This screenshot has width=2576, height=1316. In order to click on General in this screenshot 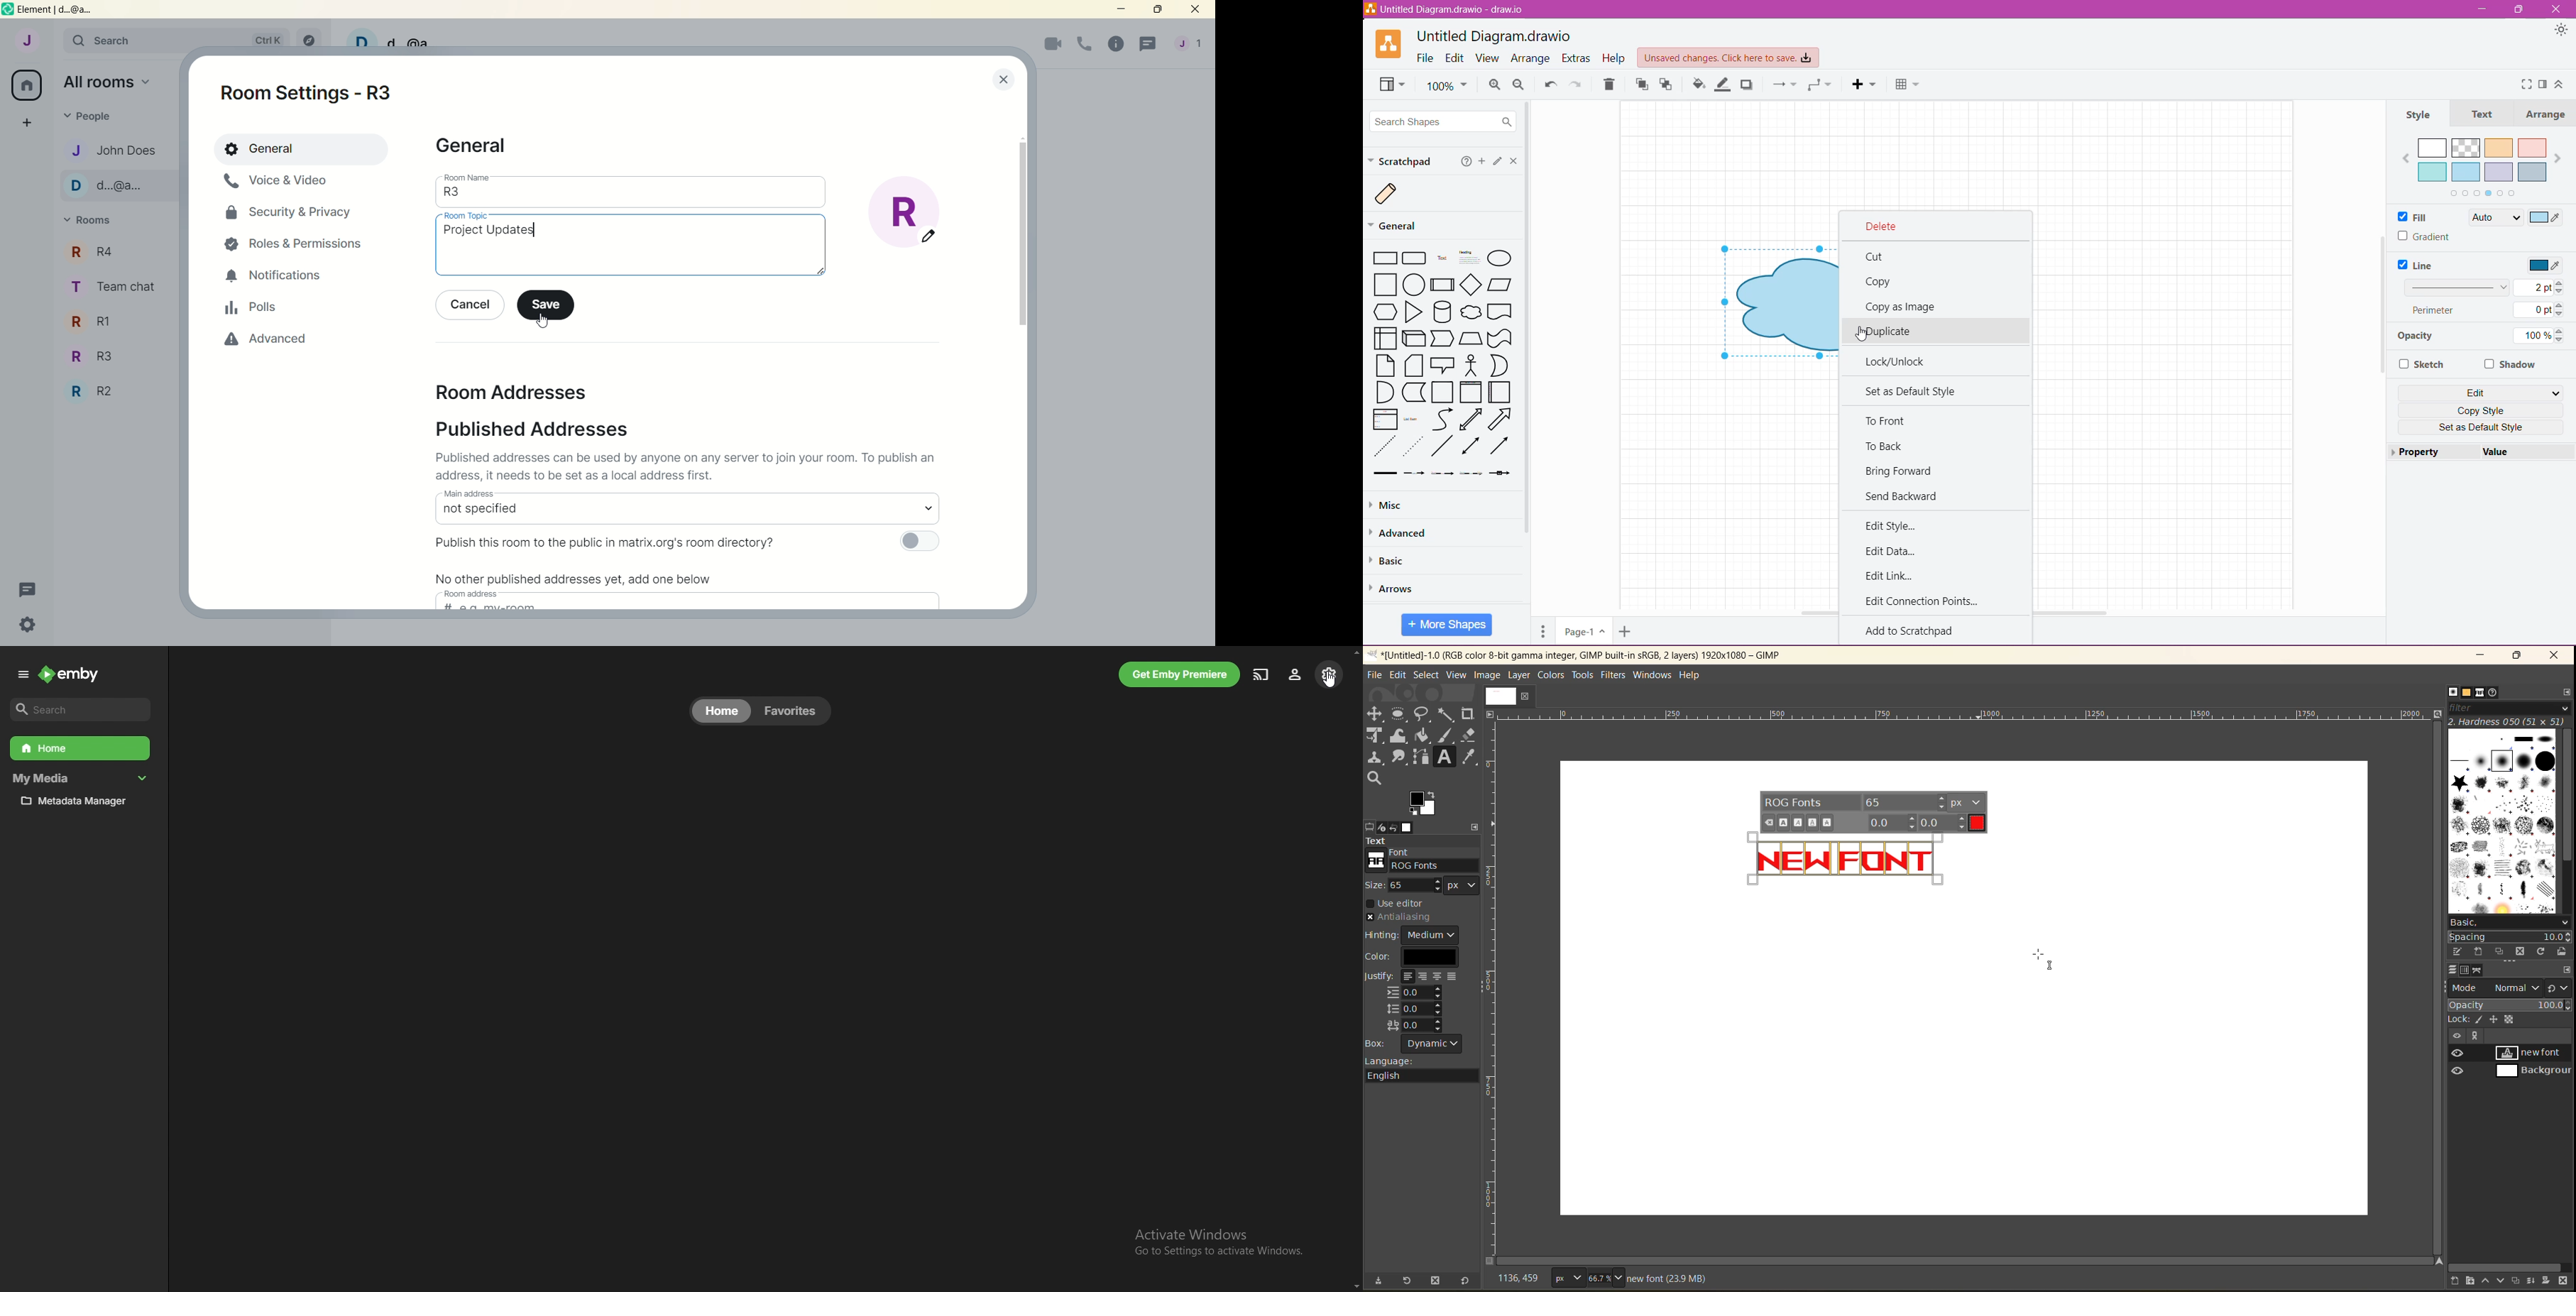, I will do `click(1400, 225)`.